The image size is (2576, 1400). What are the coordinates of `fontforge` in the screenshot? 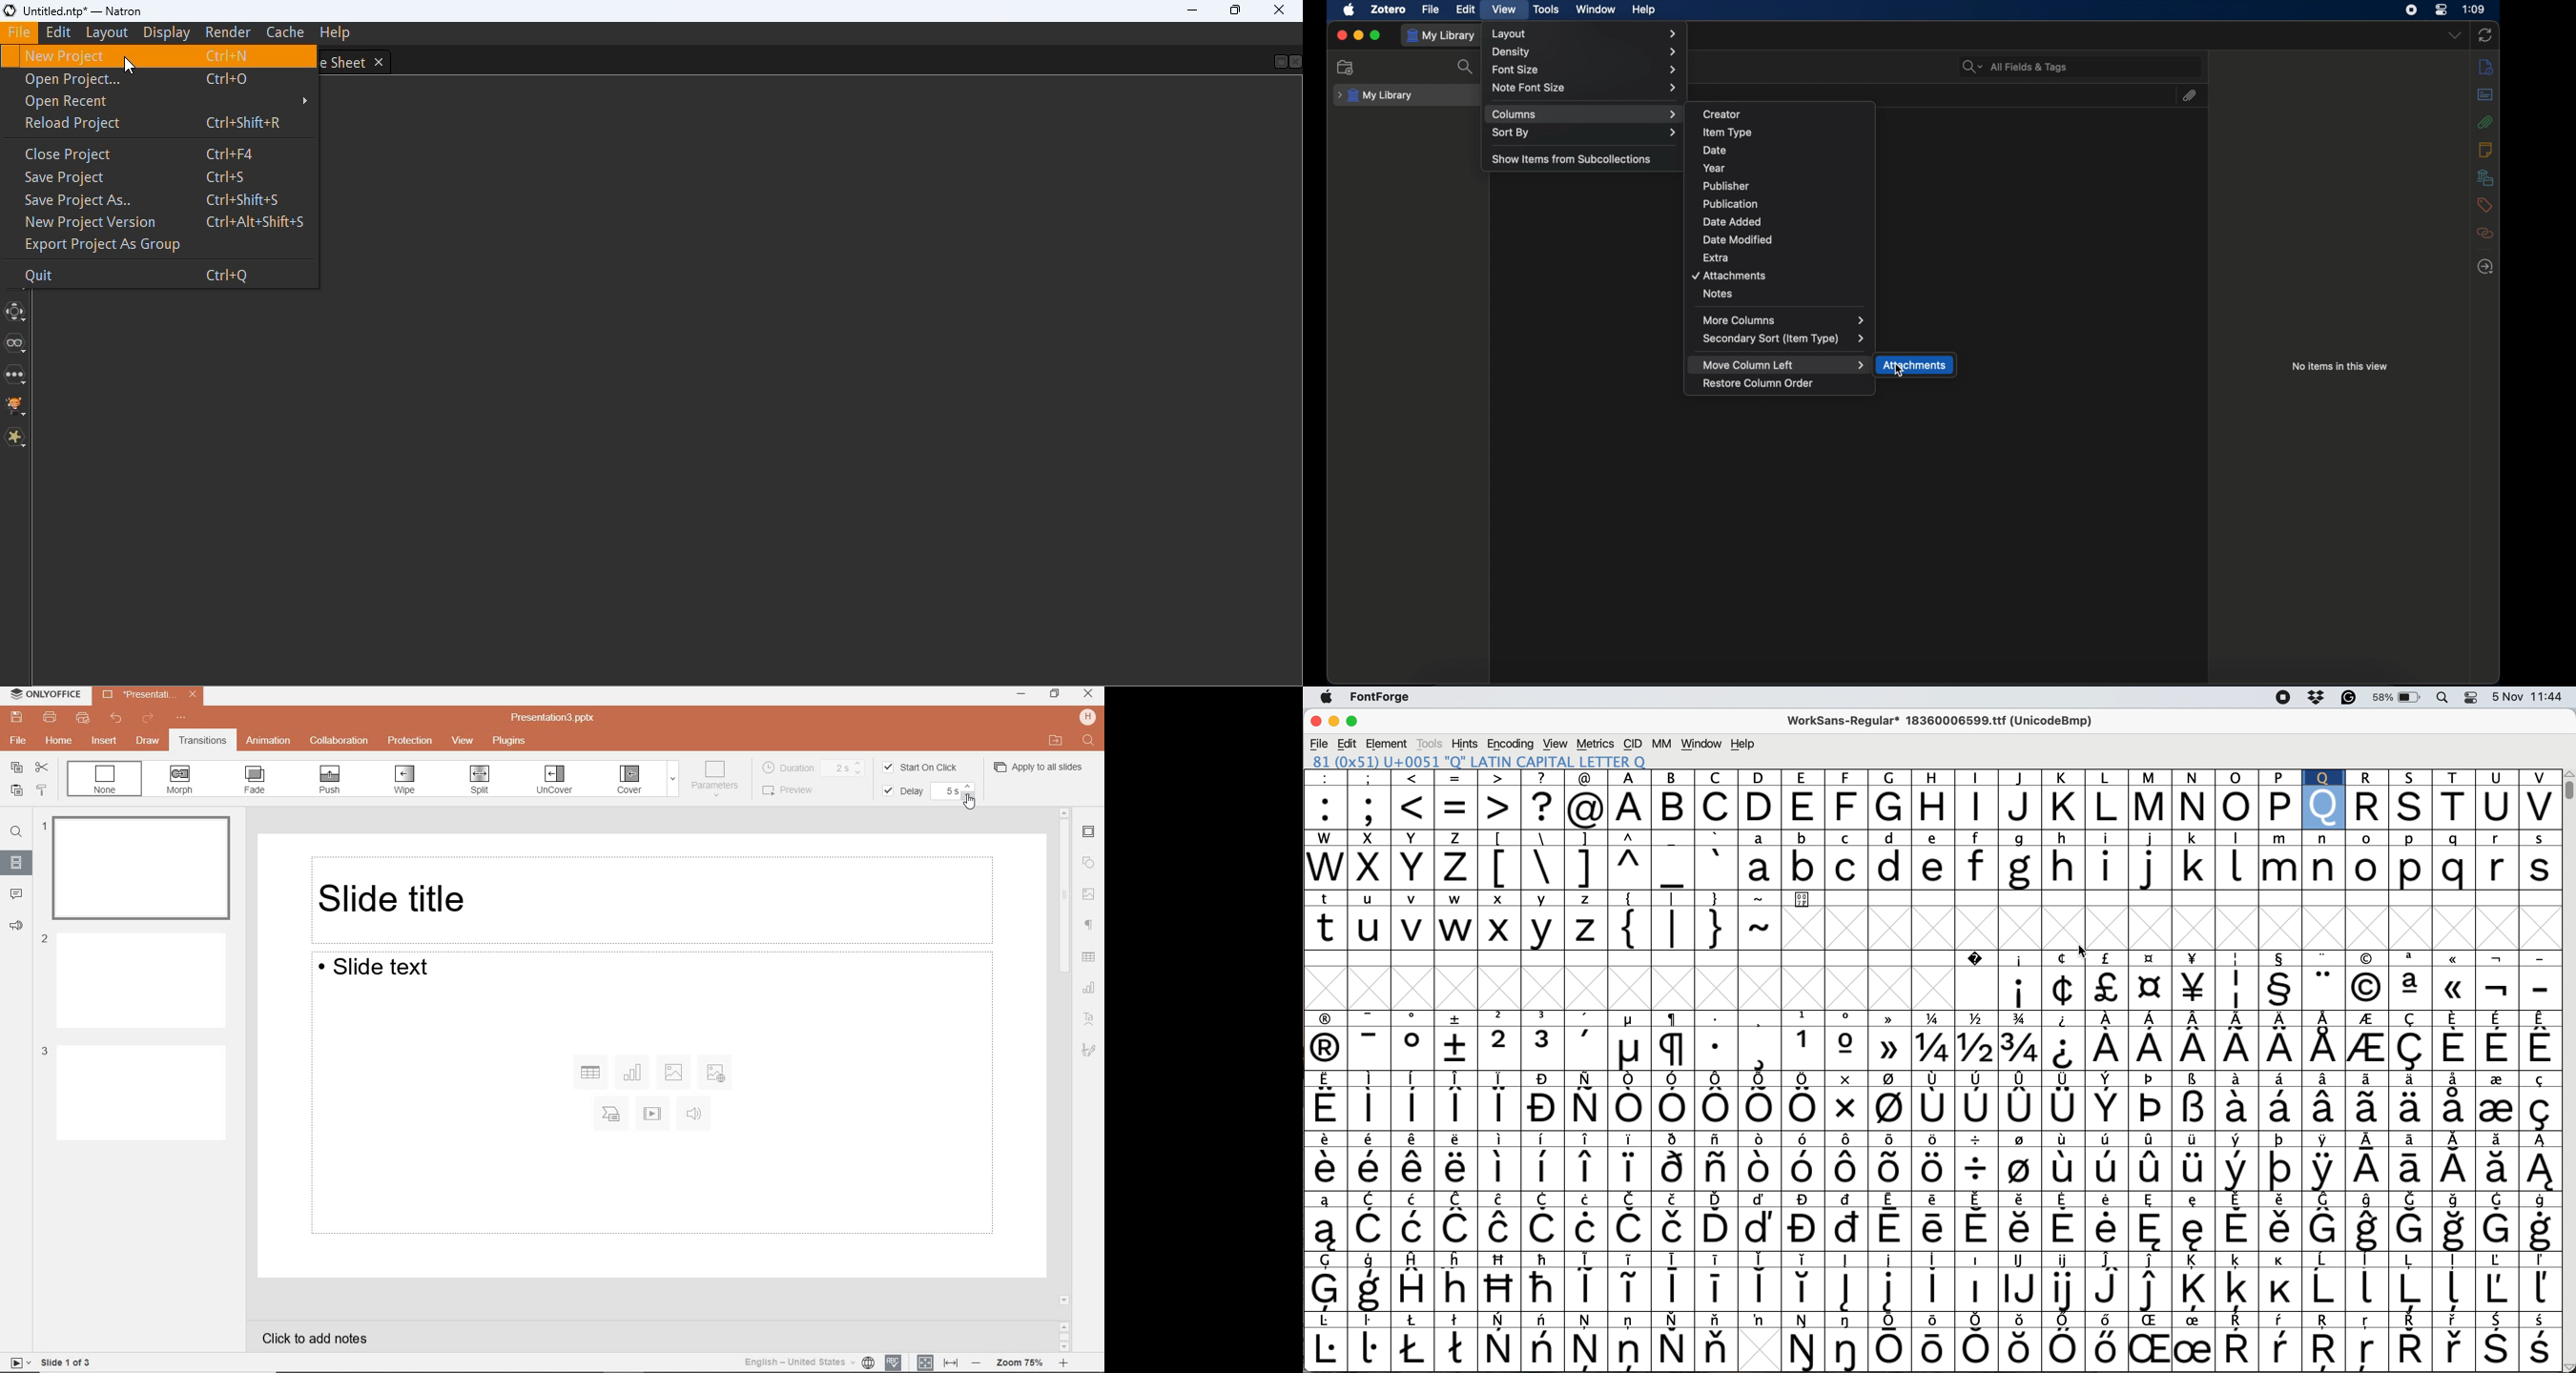 It's located at (1394, 699).